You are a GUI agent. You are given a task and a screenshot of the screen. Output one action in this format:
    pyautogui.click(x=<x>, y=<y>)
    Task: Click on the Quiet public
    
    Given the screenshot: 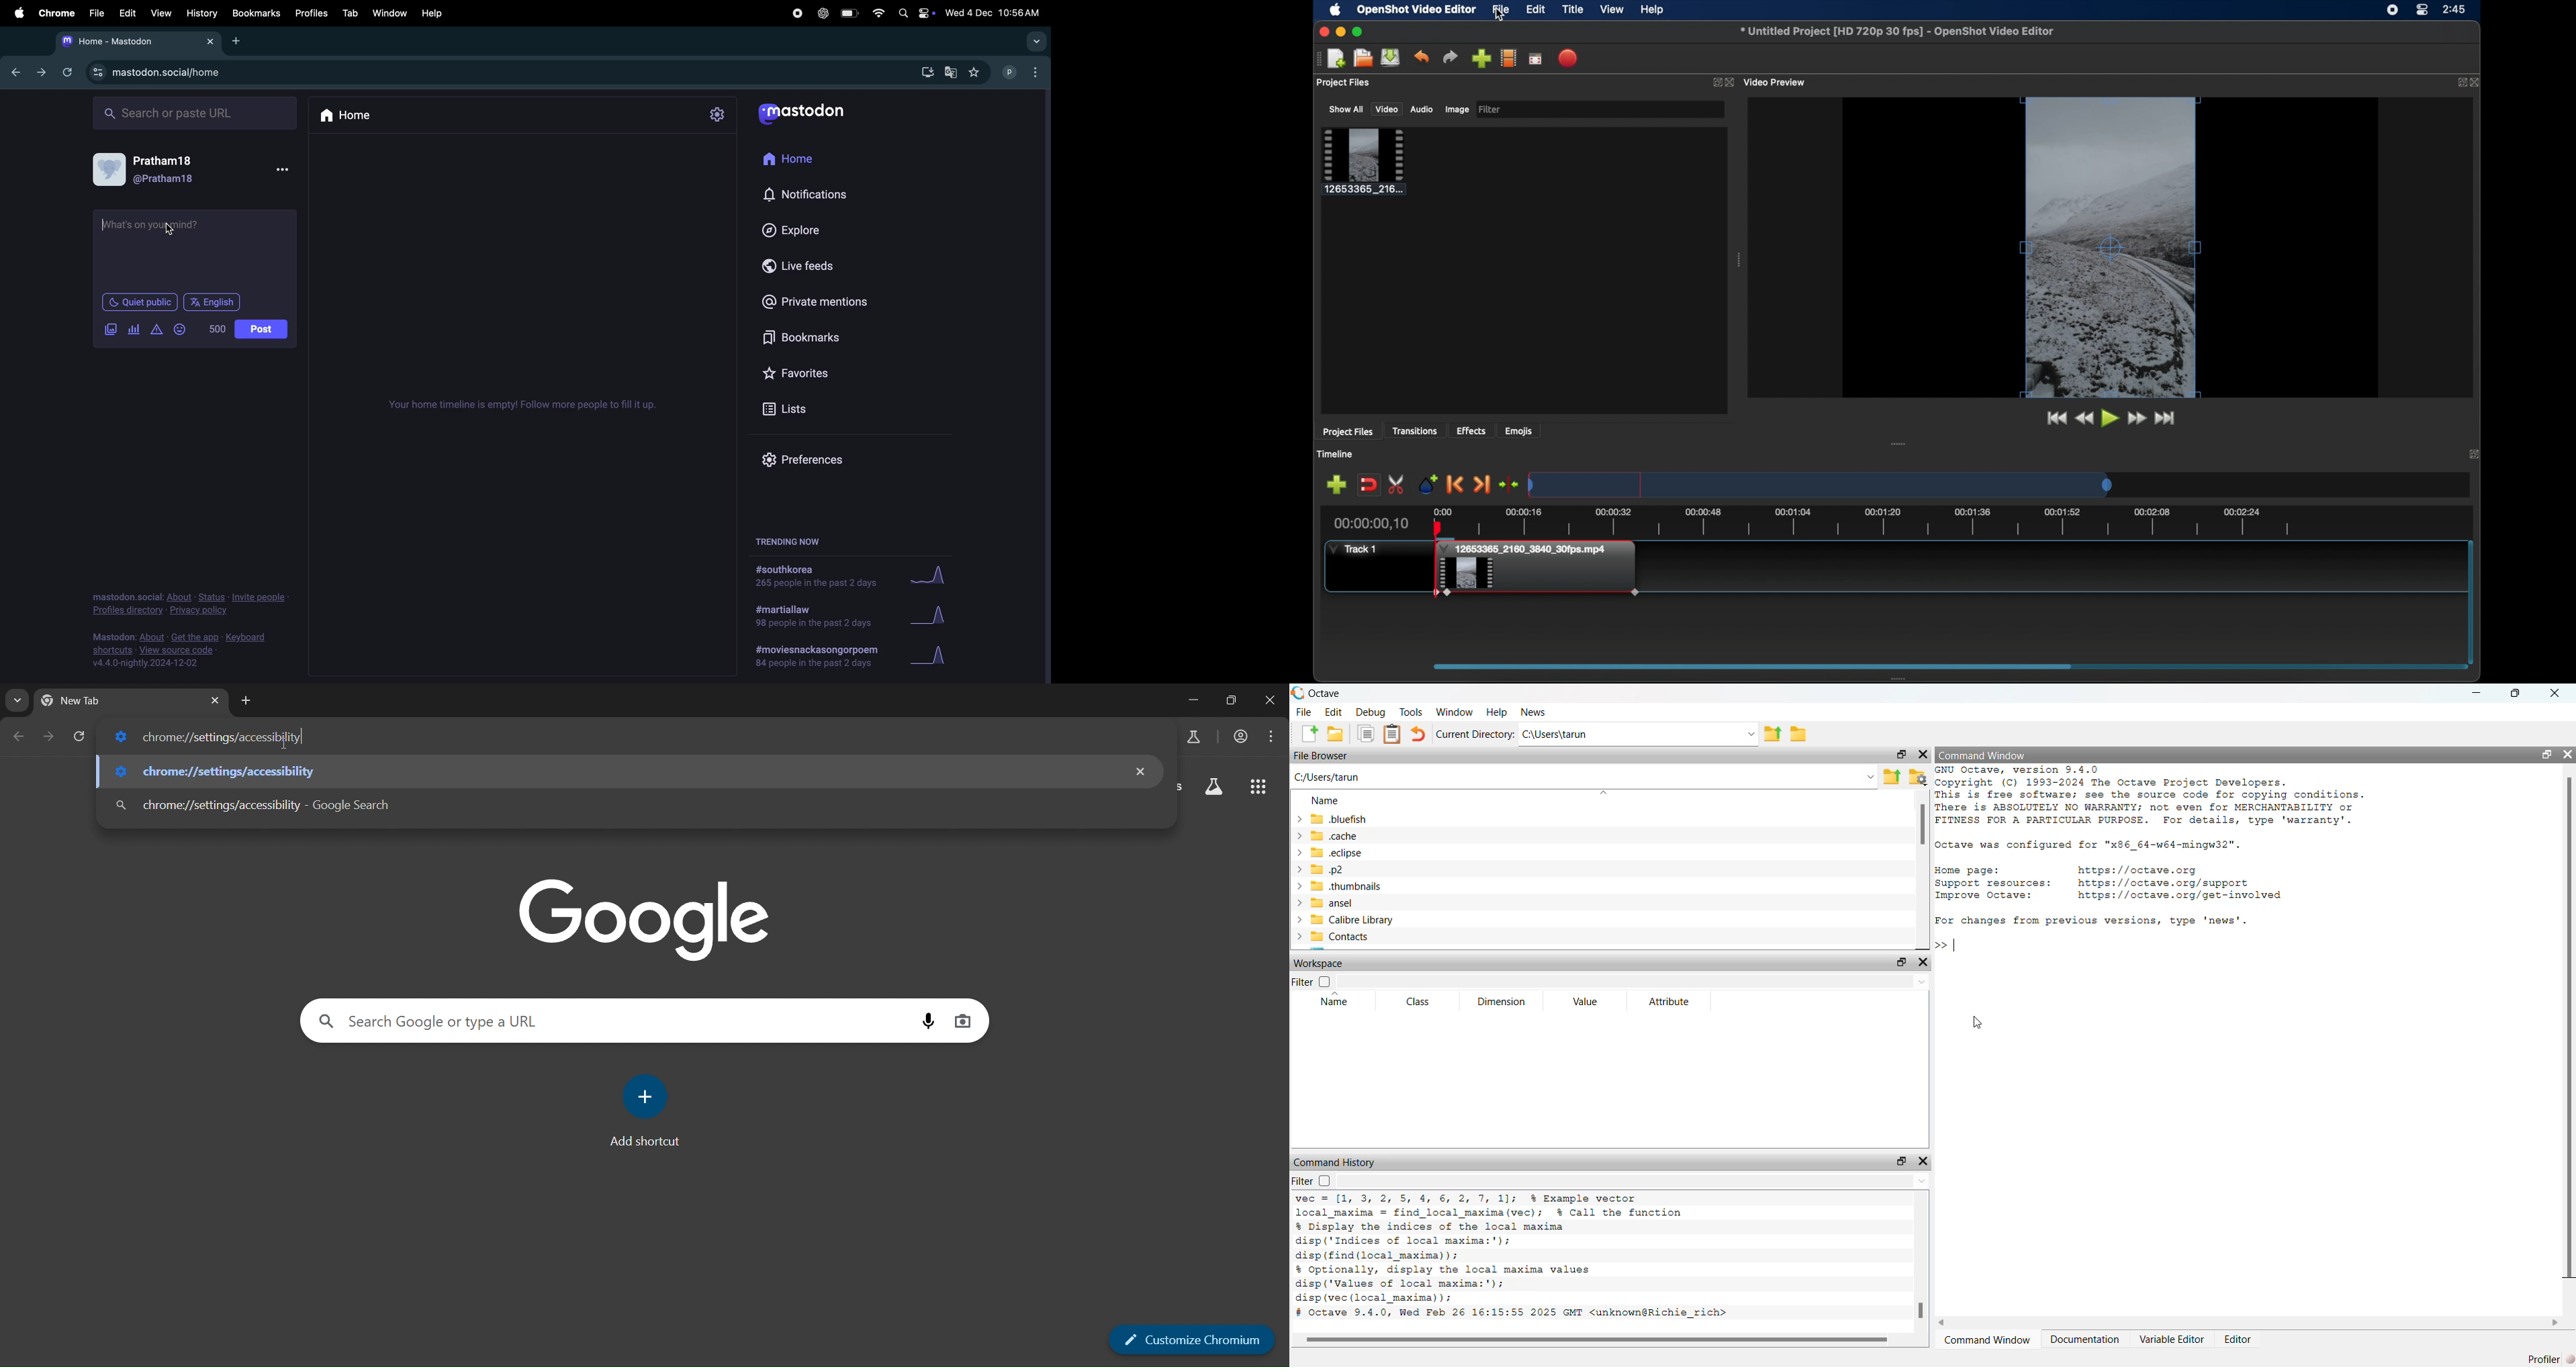 What is the action you would take?
    pyautogui.click(x=139, y=302)
    